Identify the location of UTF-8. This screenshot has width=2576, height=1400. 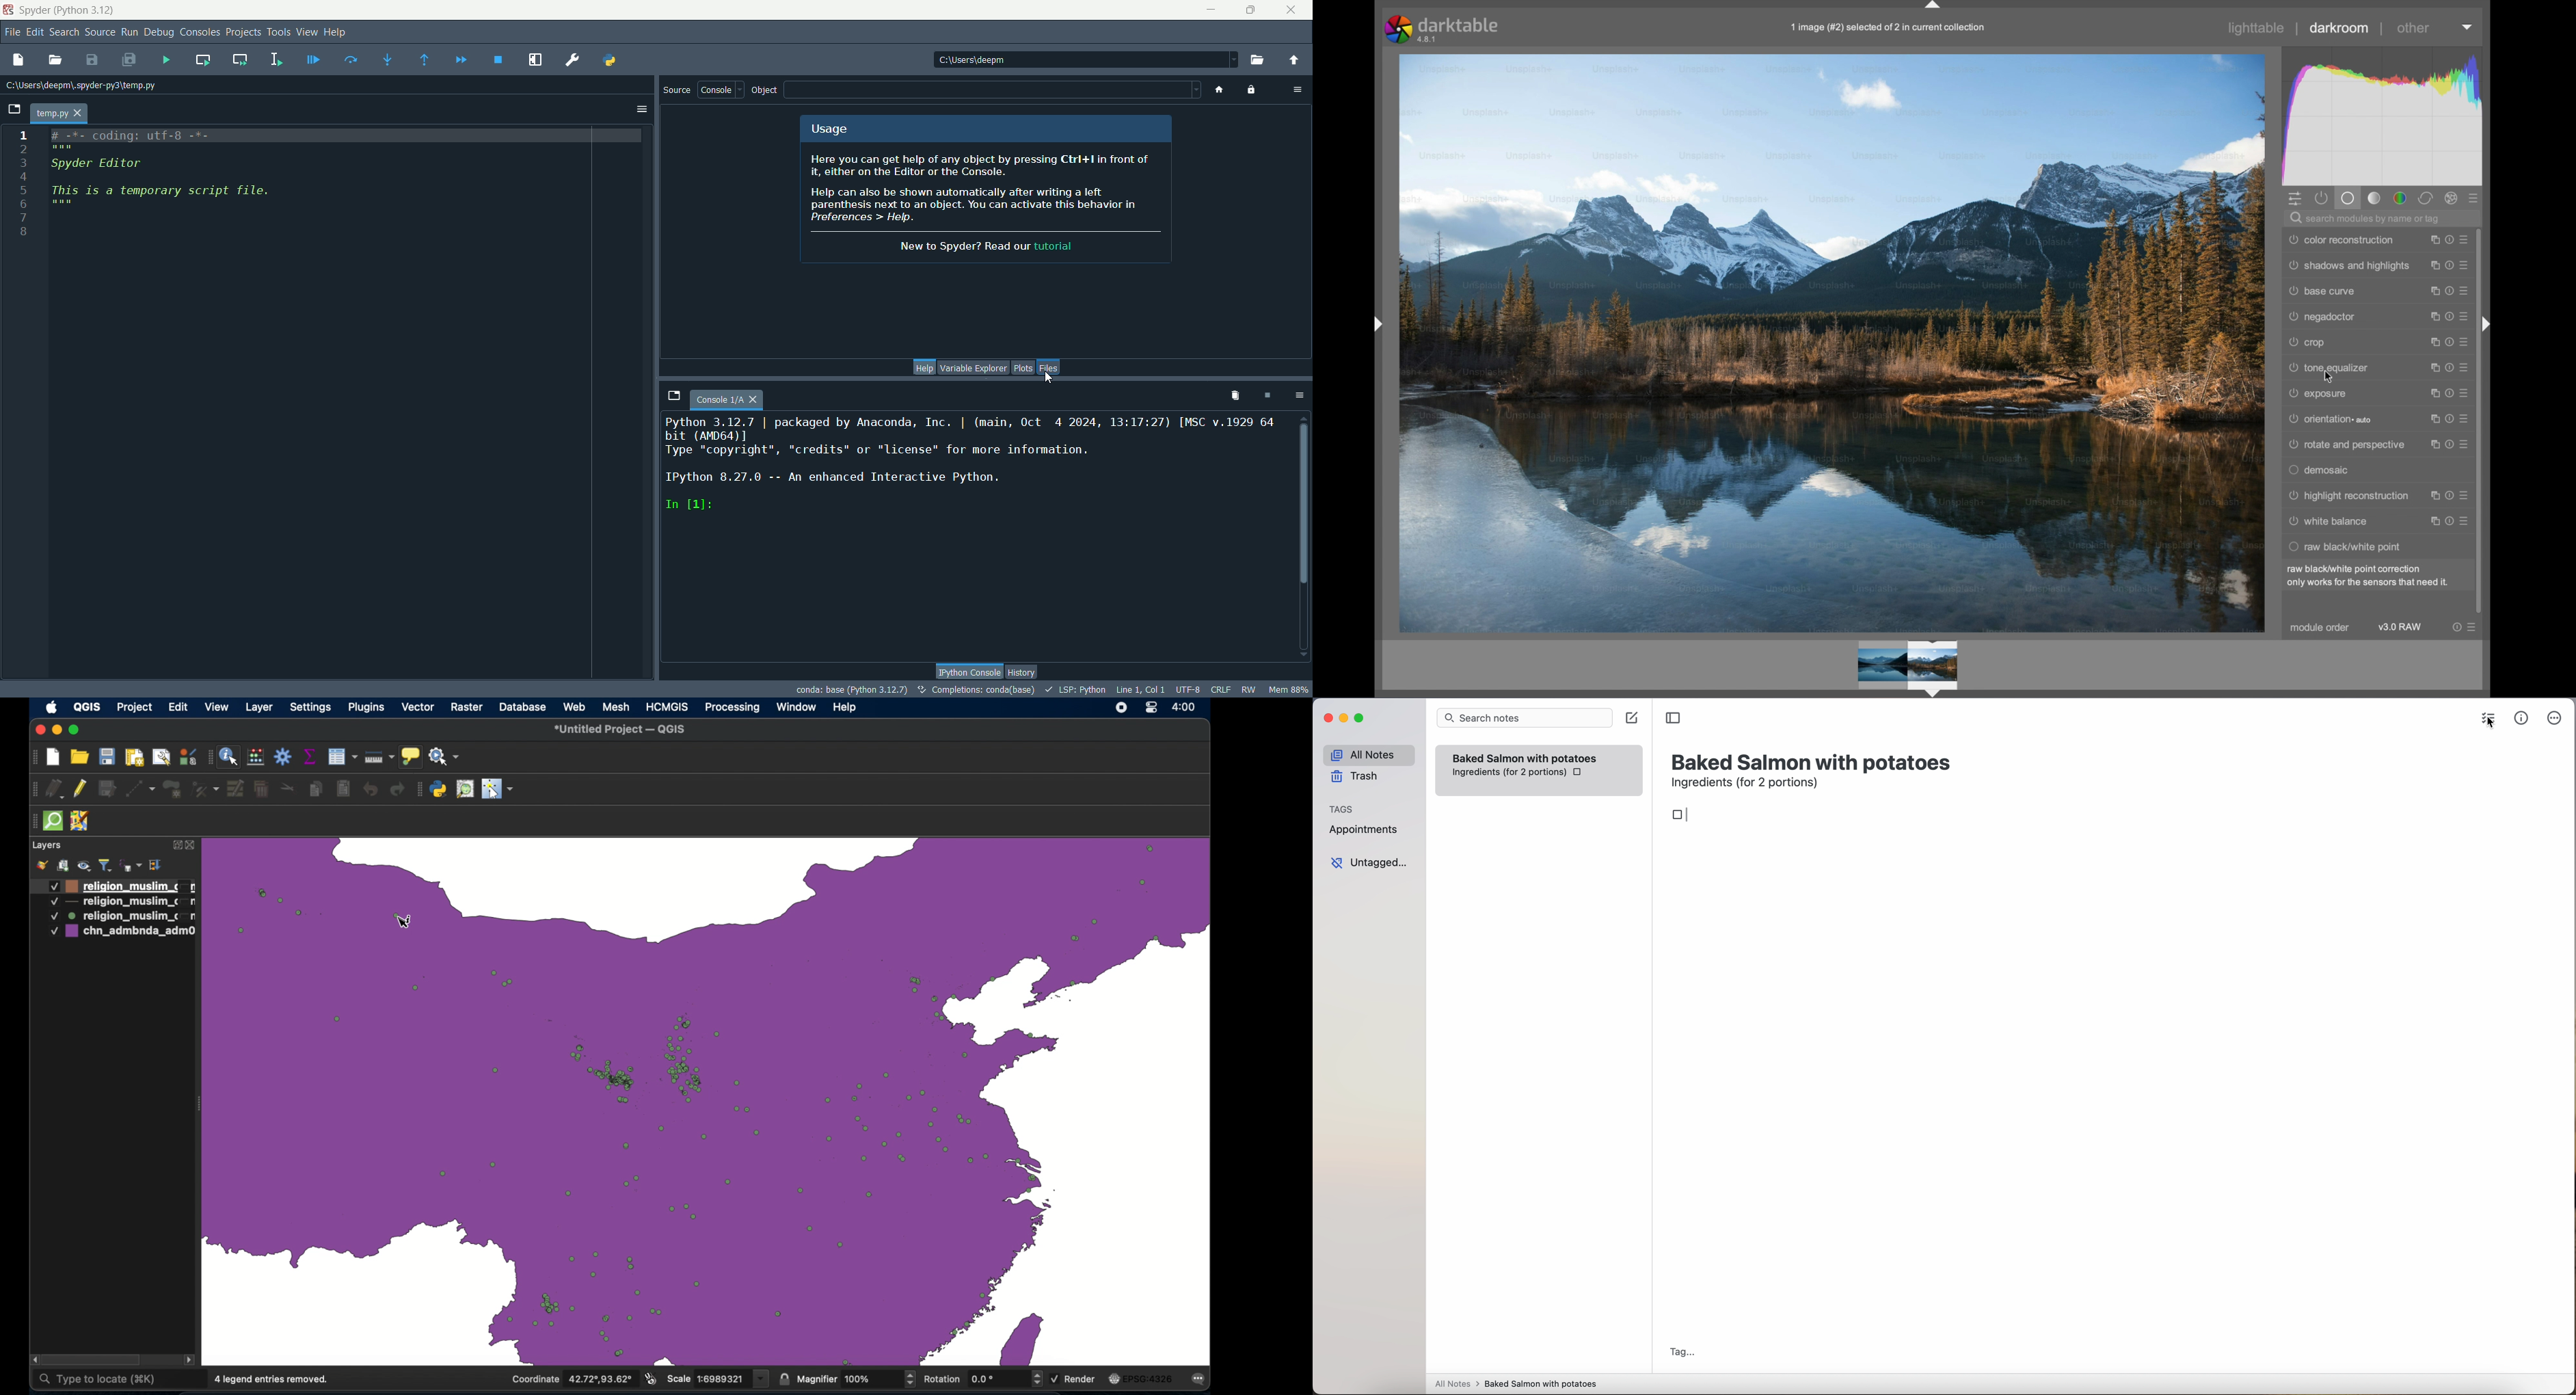
(1189, 690).